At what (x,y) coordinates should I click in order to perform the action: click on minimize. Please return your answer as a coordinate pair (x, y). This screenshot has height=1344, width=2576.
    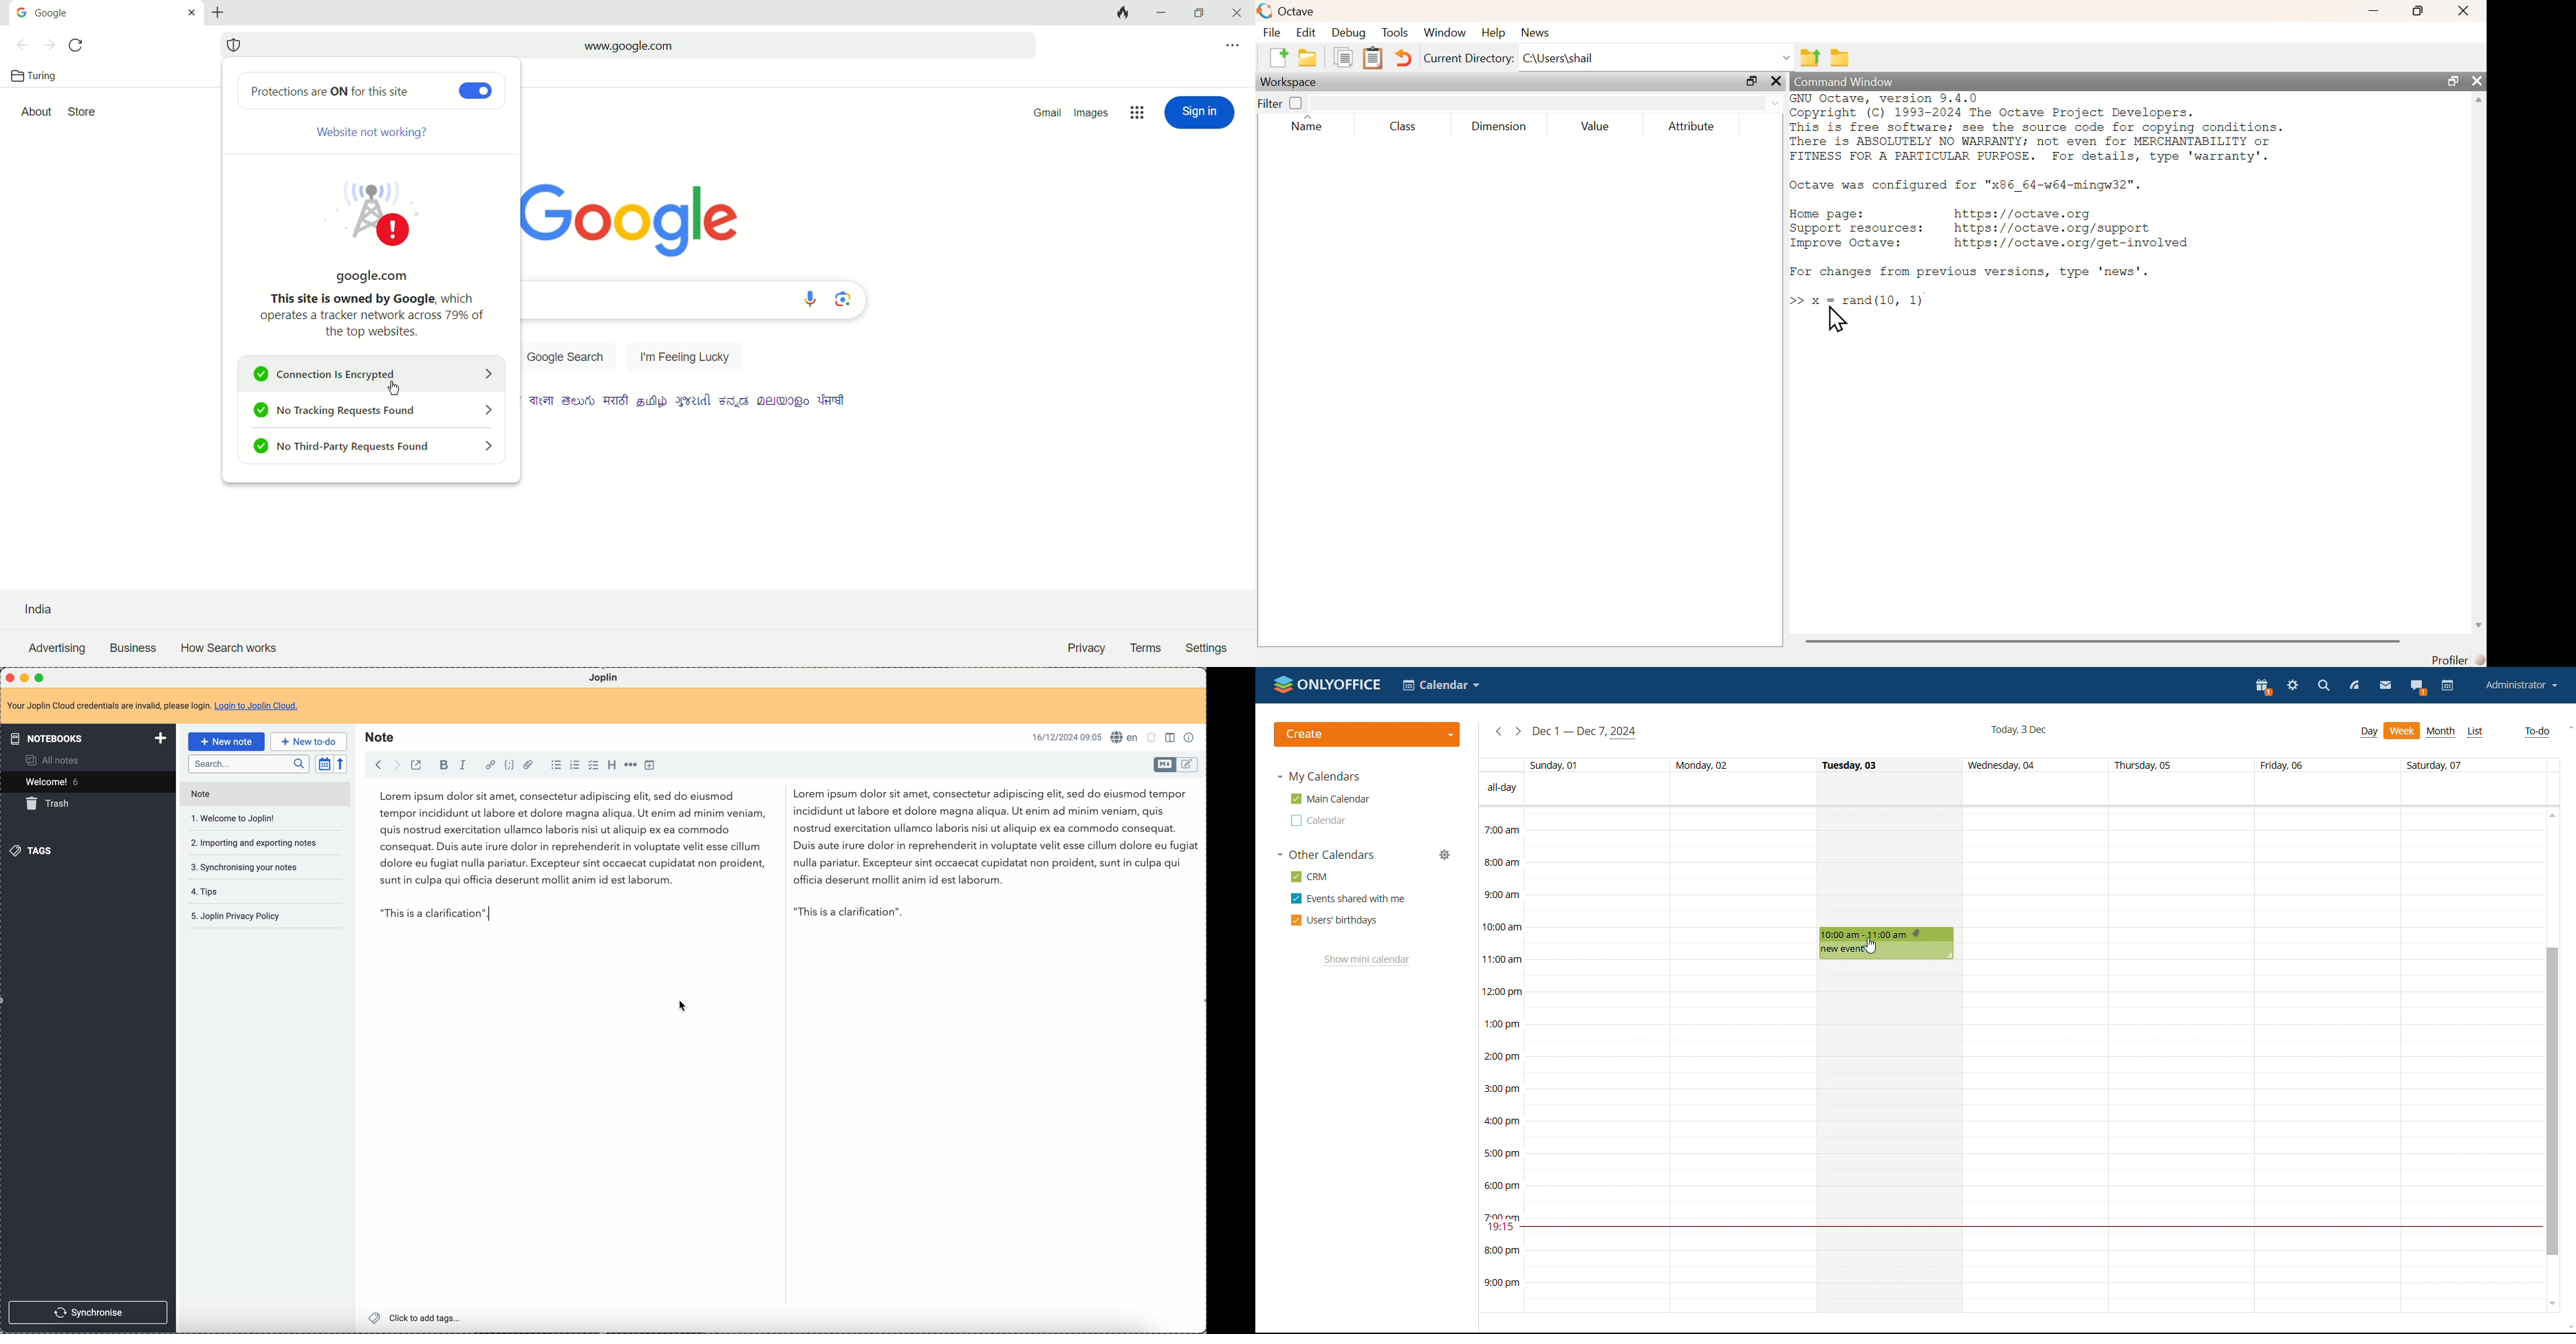
    Looking at the image, I should click on (2373, 12).